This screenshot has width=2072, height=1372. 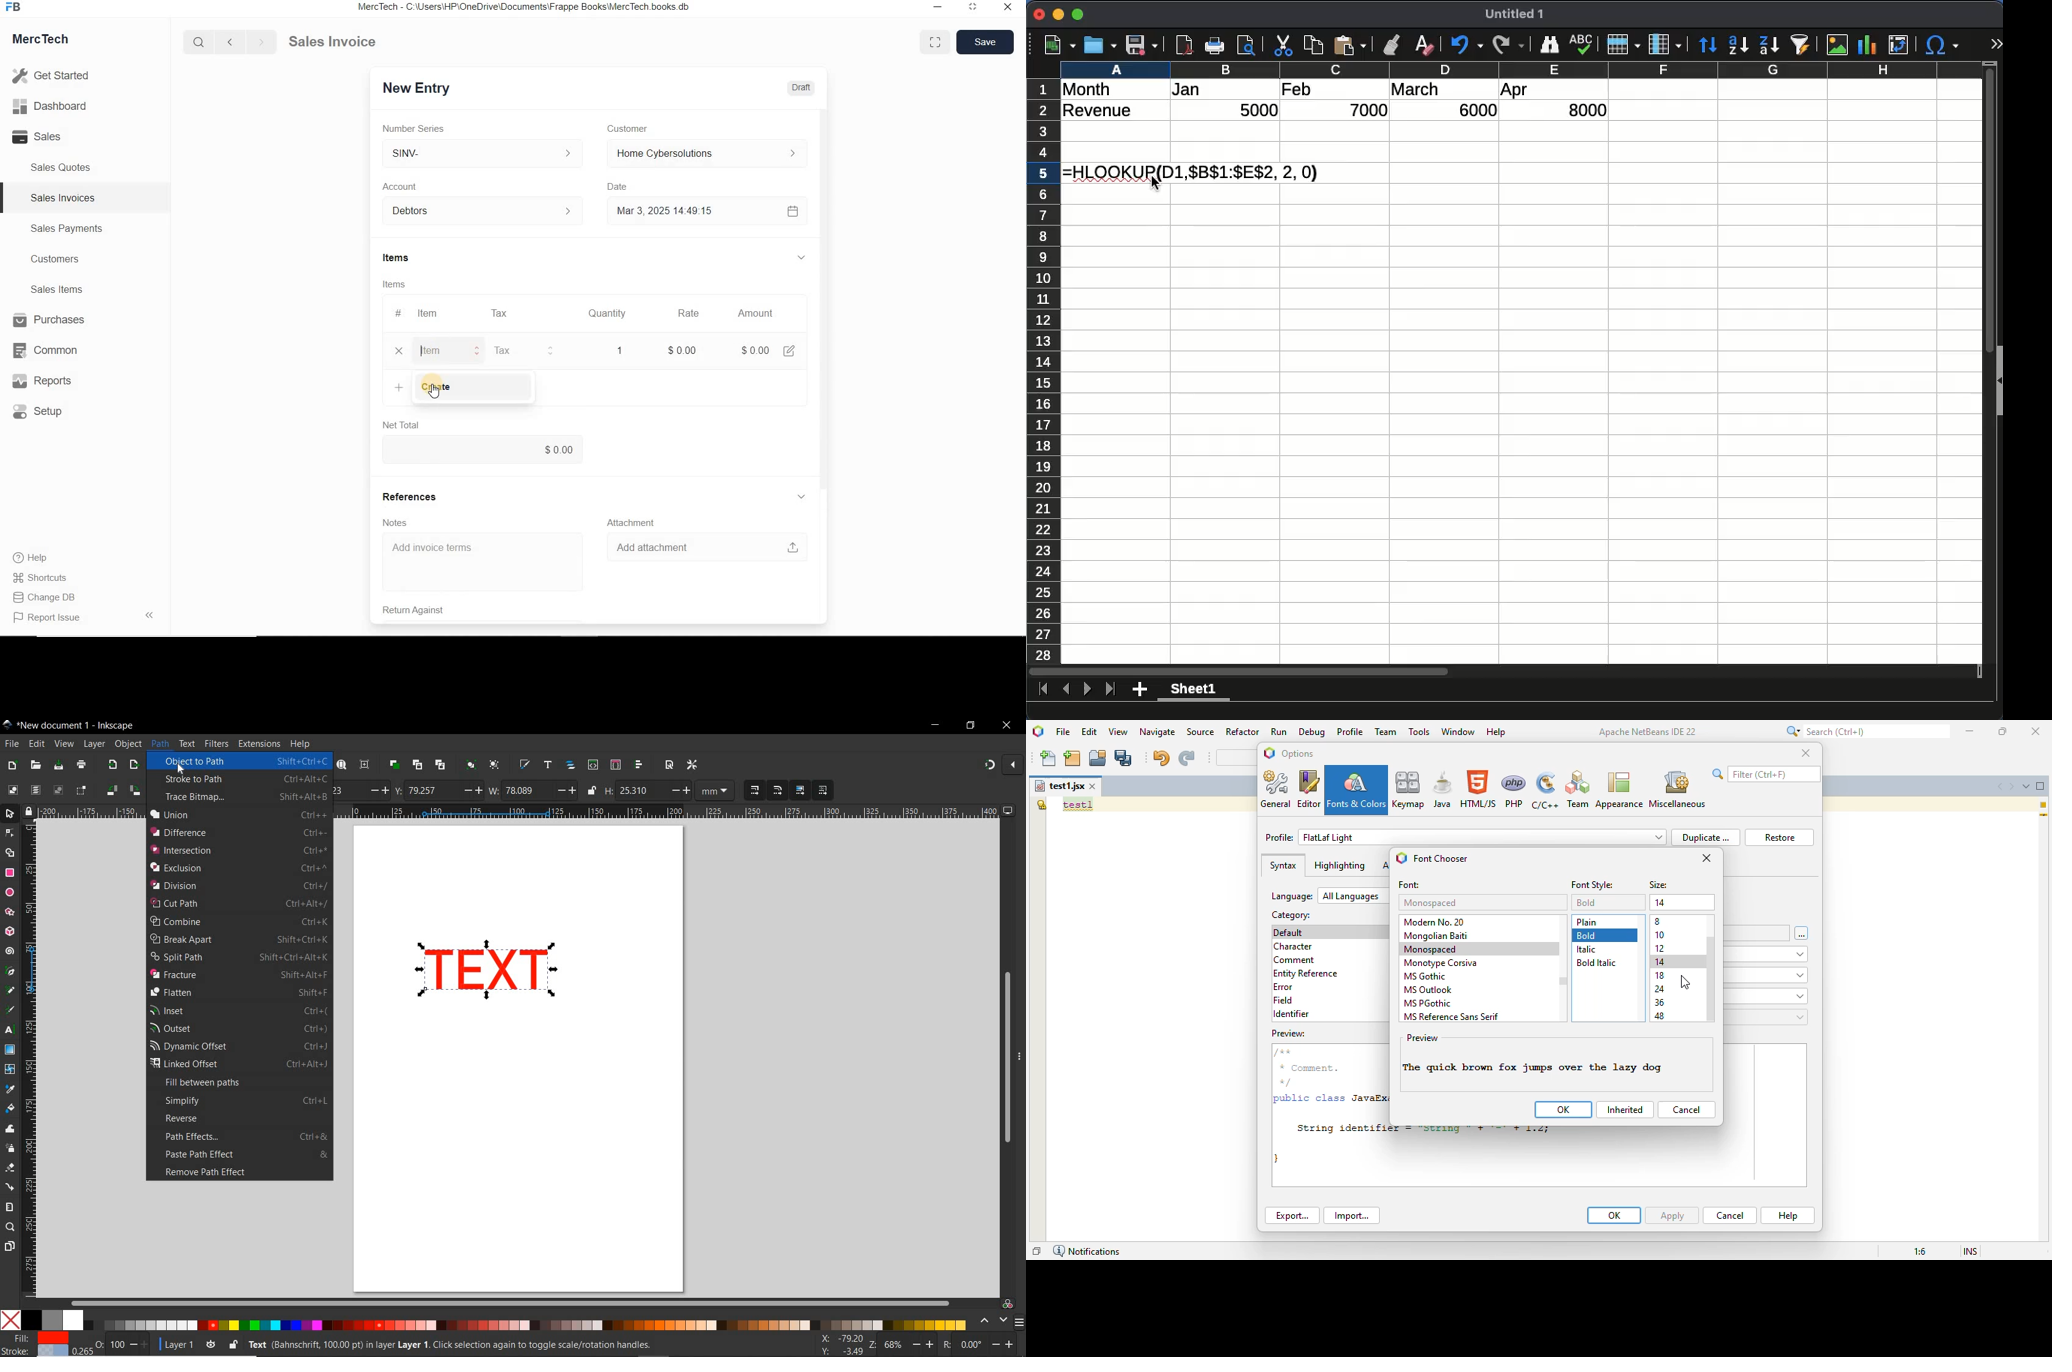 I want to click on rows, so click(x=1043, y=371).